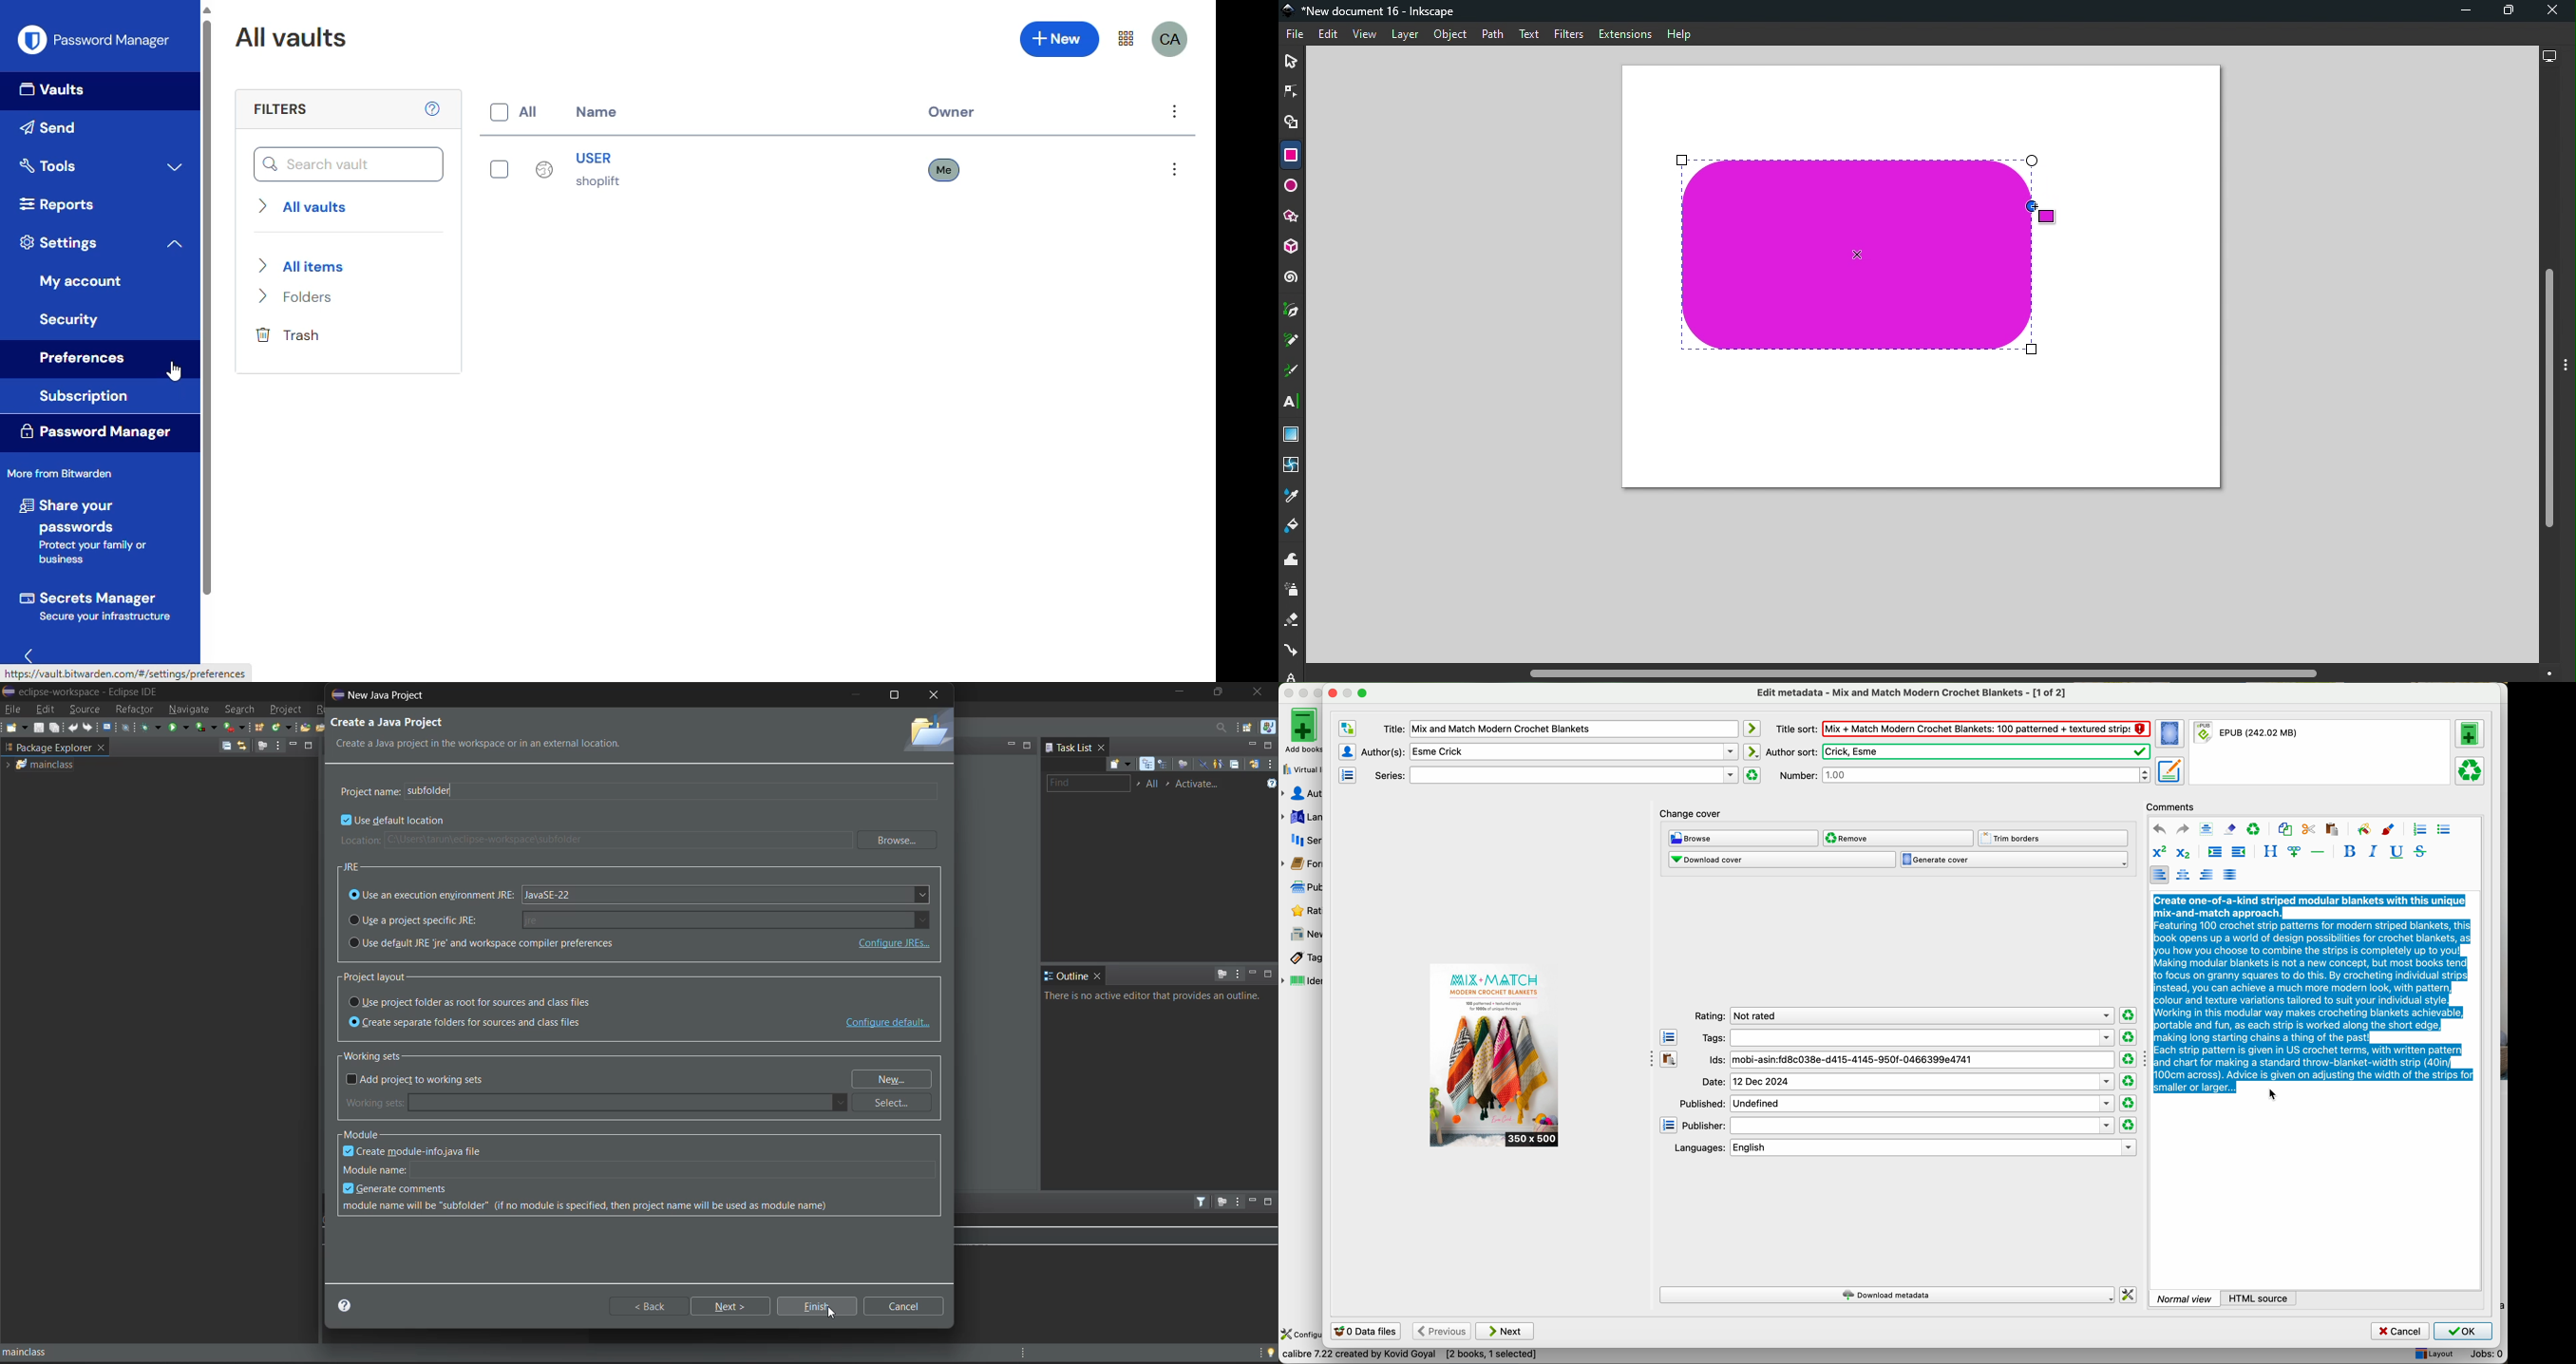 The width and height of the screenshot is (2576, 1372). What do you see at coordinates (1294, 435) in the screenshot?
I see `Gradient tool` at bounding box center [1294, 435].